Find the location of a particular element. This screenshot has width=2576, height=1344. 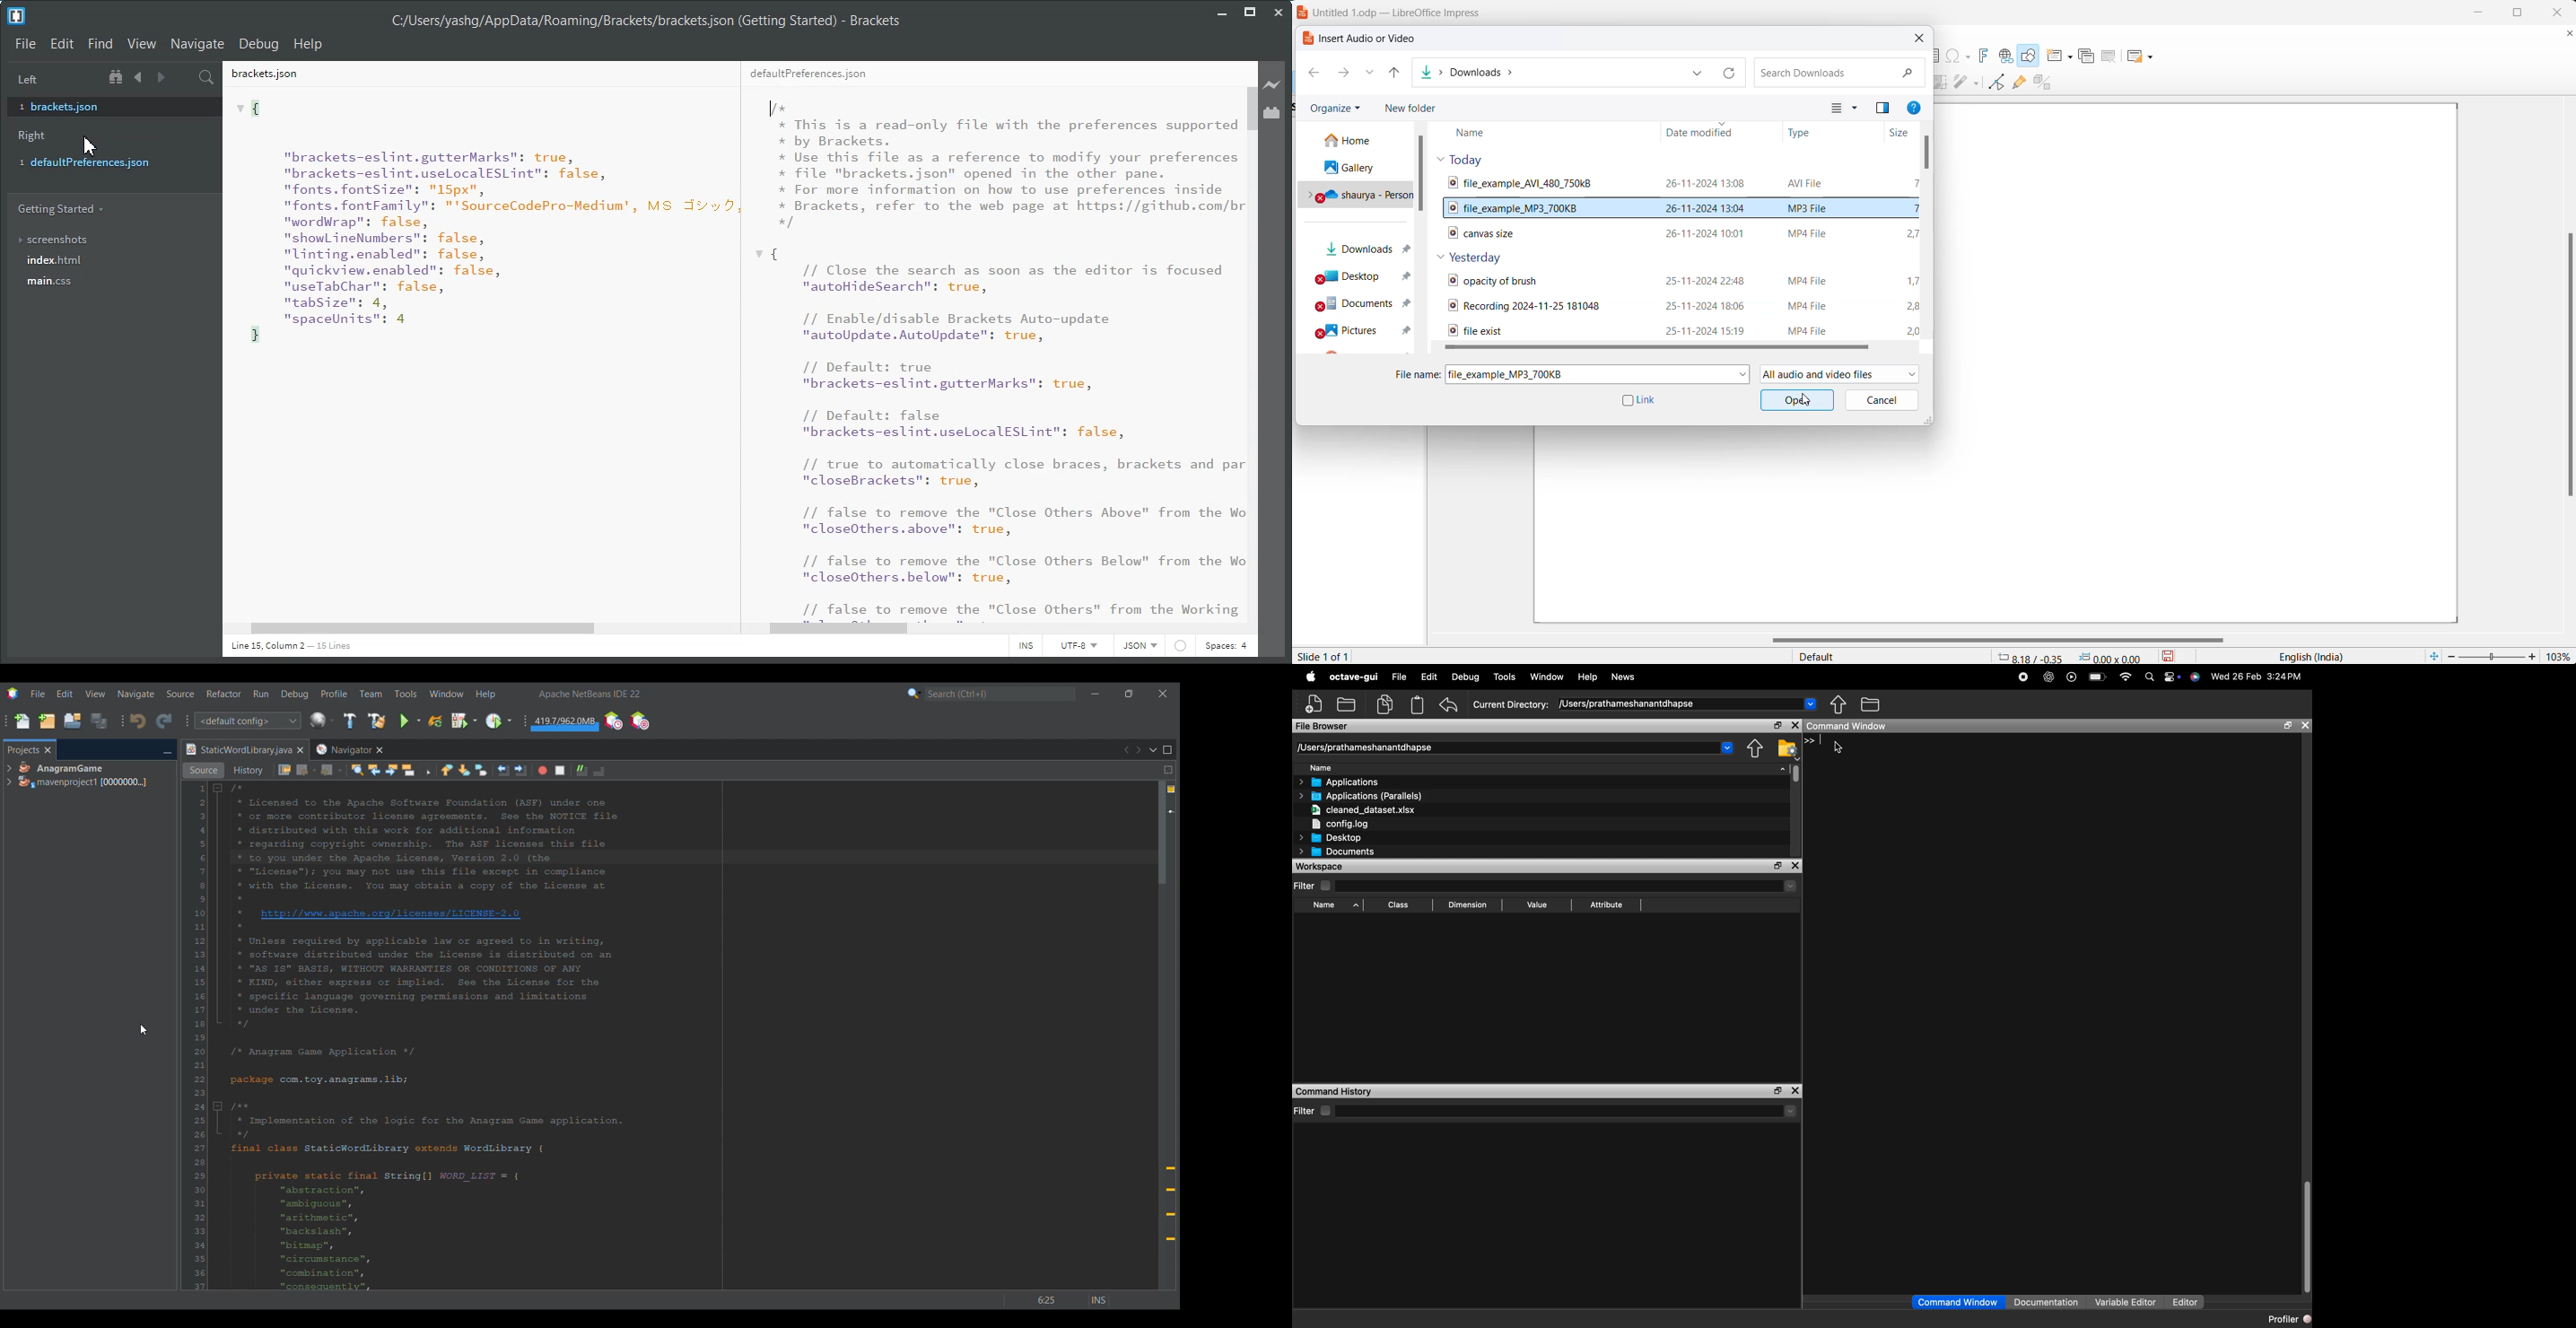

show the preview pane is located at coordinates (1886, 107).